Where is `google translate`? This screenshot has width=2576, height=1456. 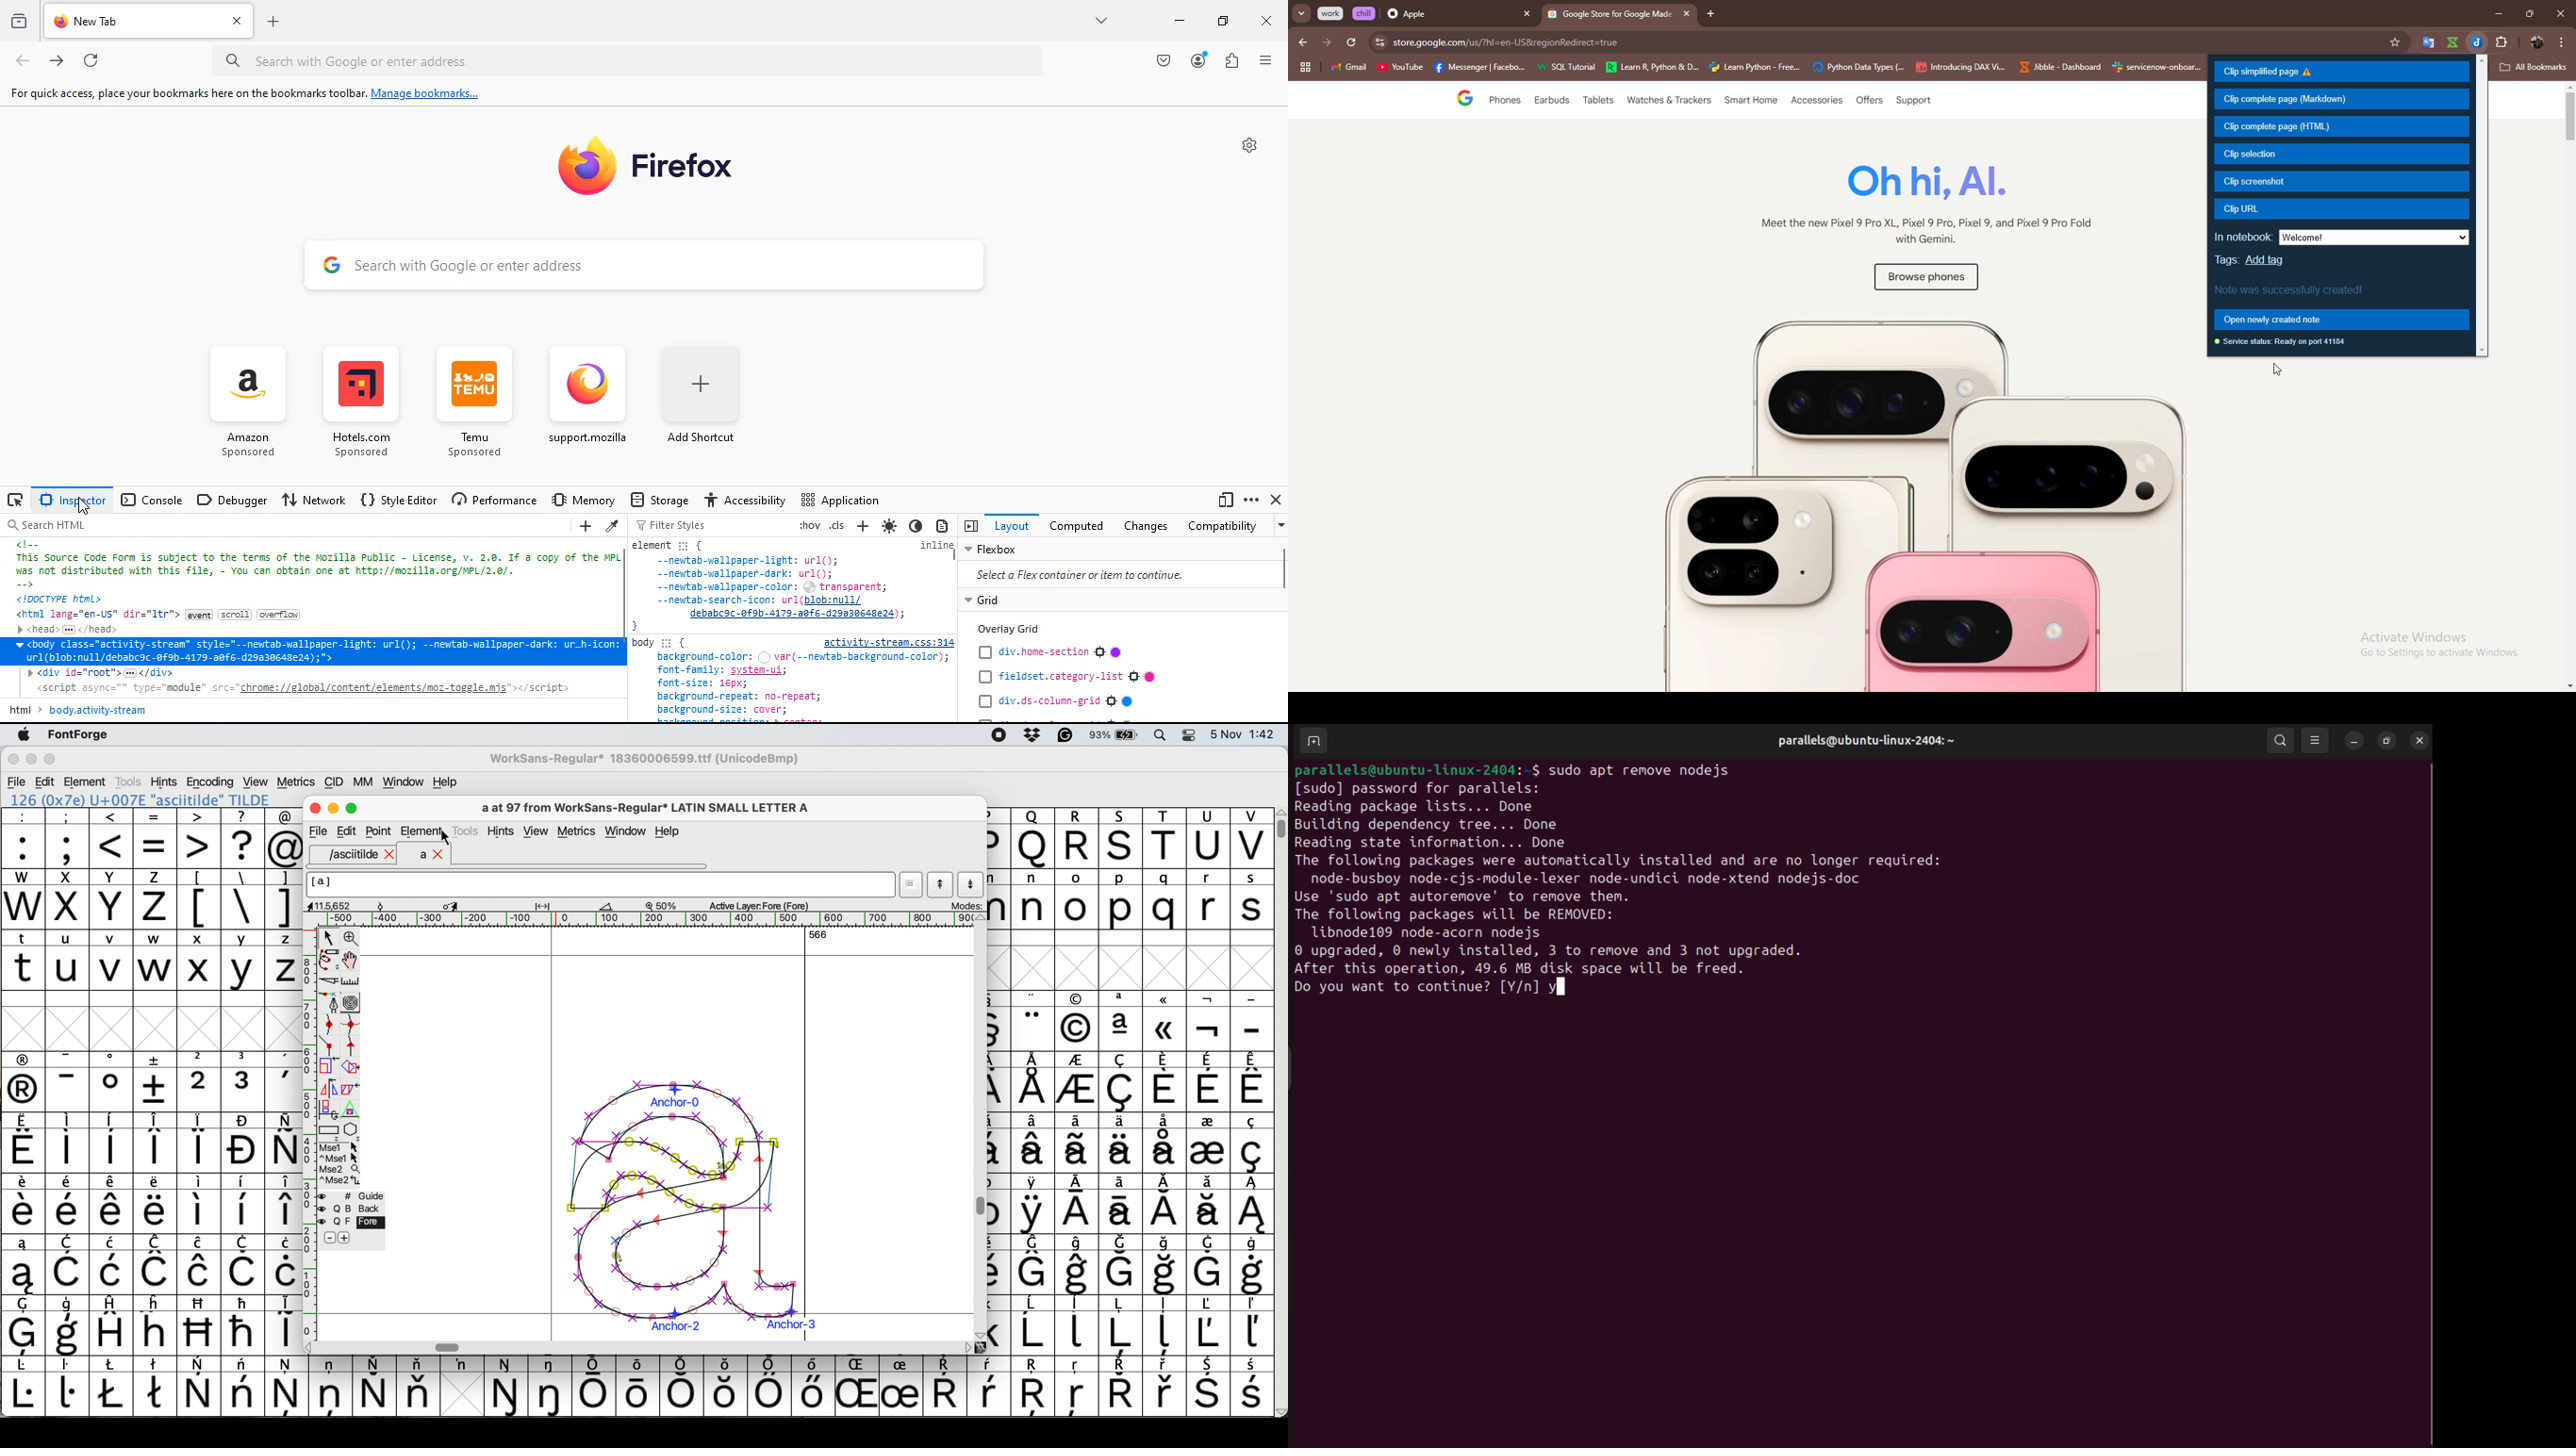
google translate is located at coordinates (2452, 42).